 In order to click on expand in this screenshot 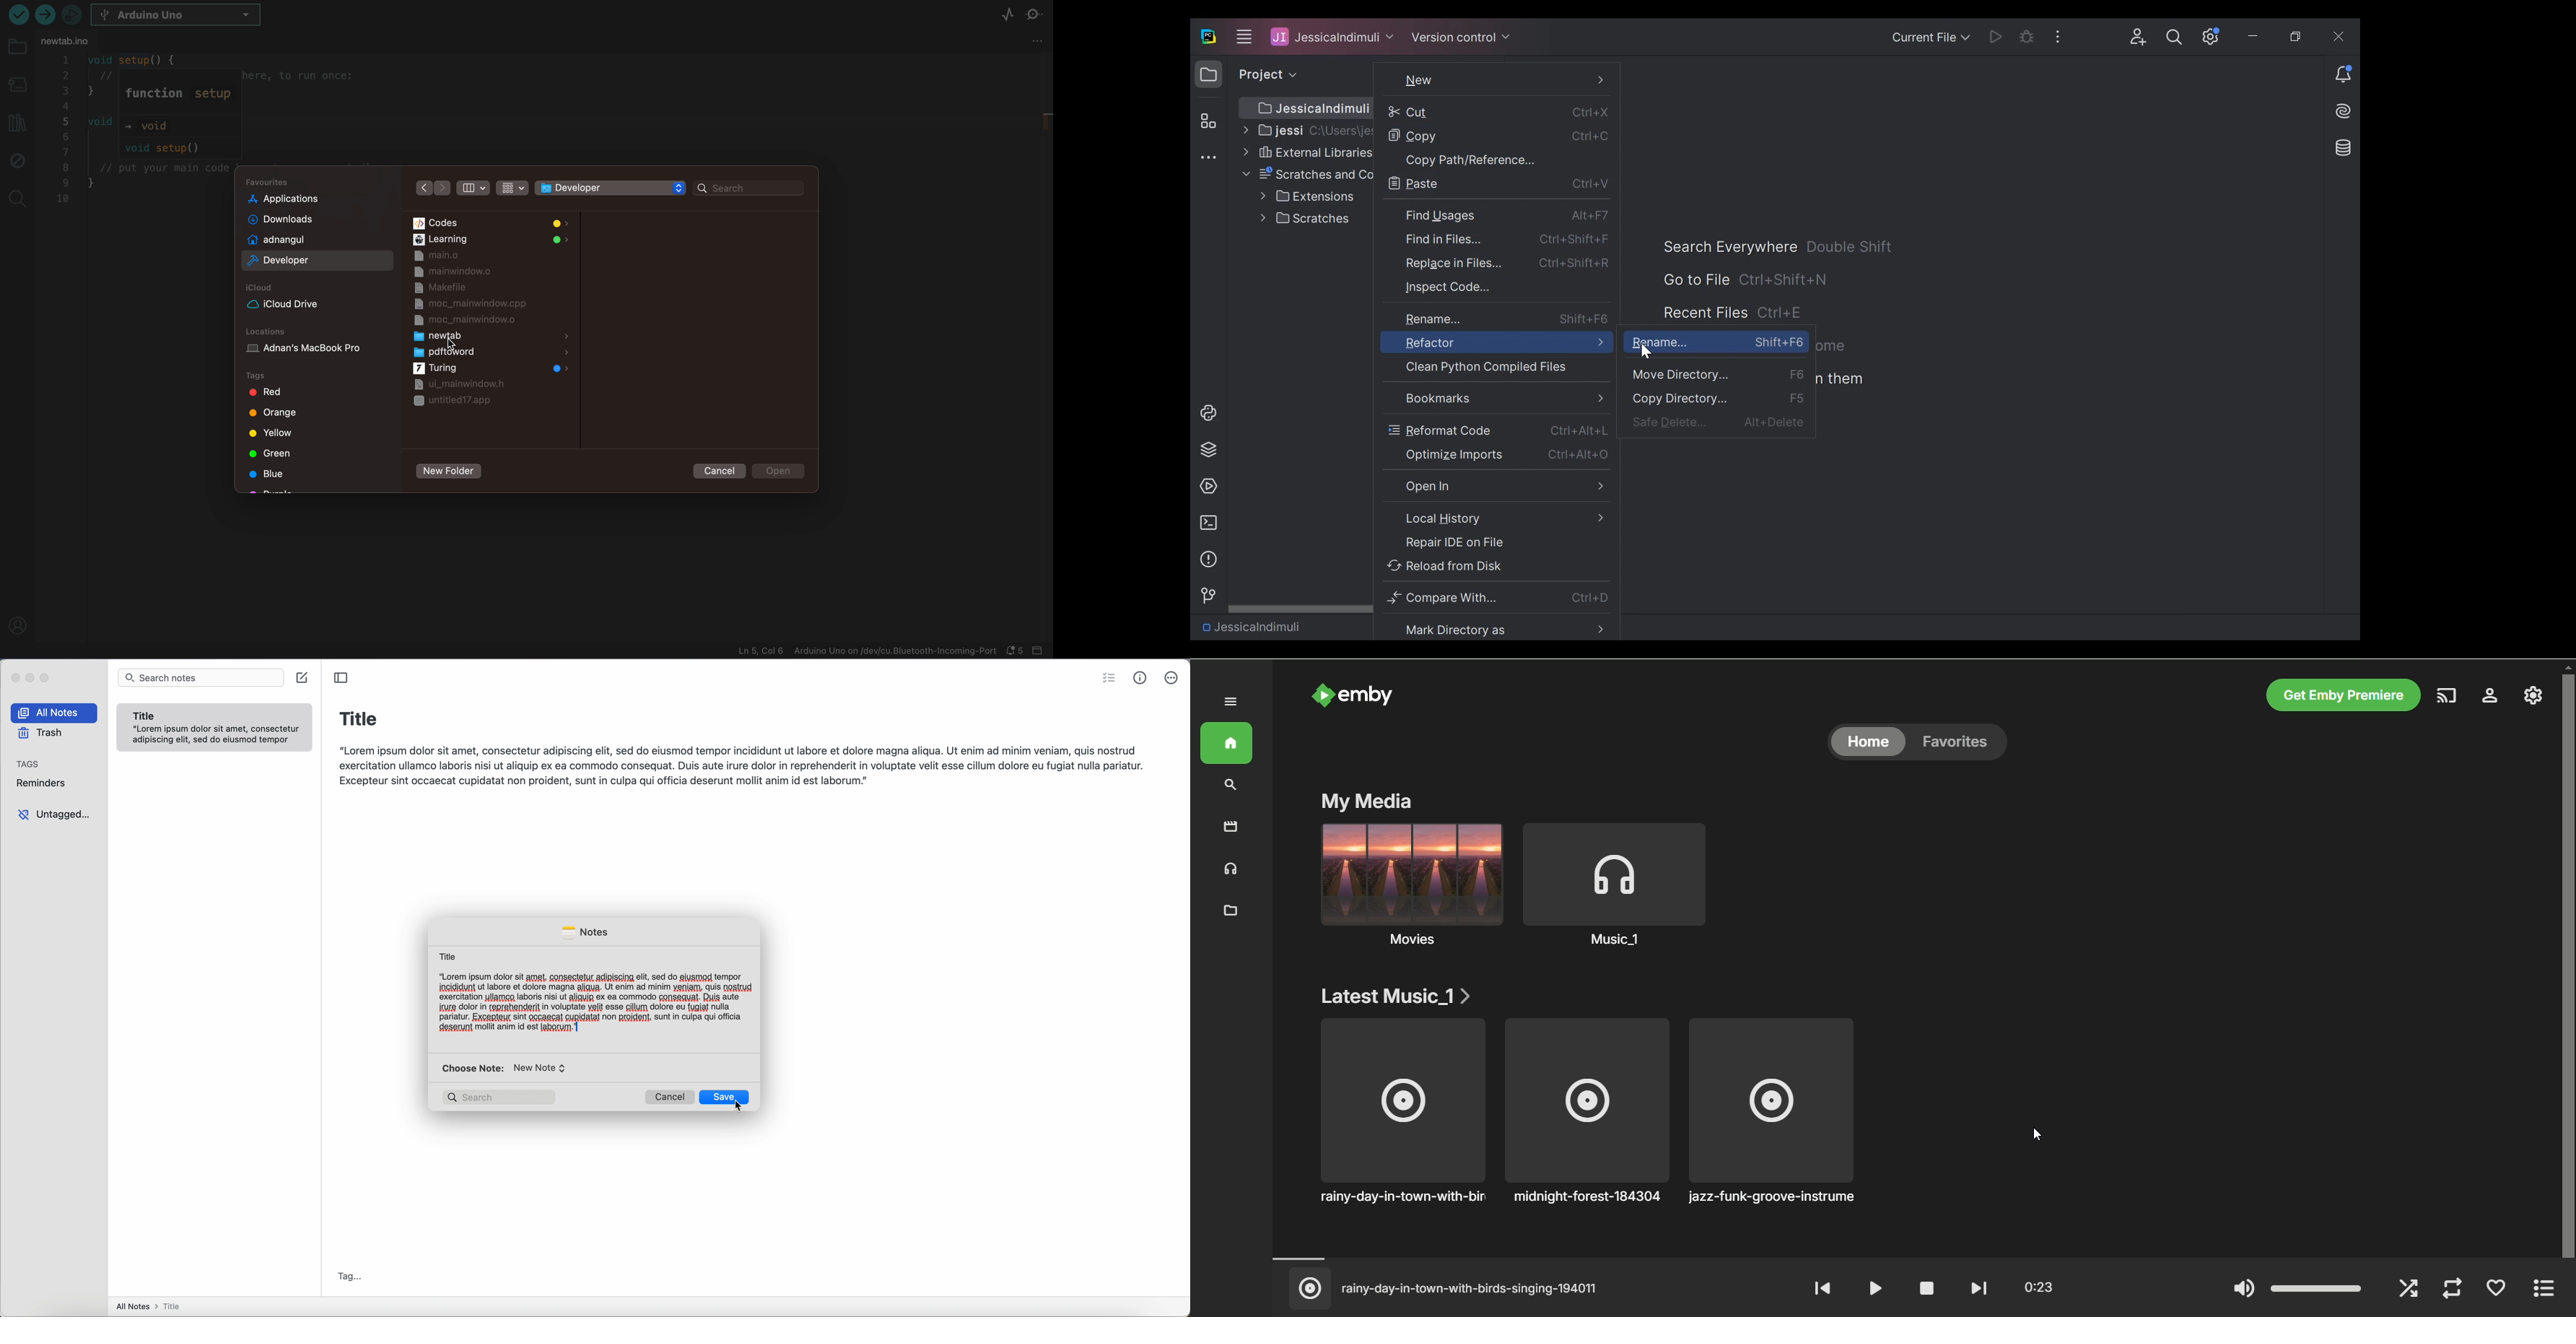, I will do `click(2545, 1288)`.